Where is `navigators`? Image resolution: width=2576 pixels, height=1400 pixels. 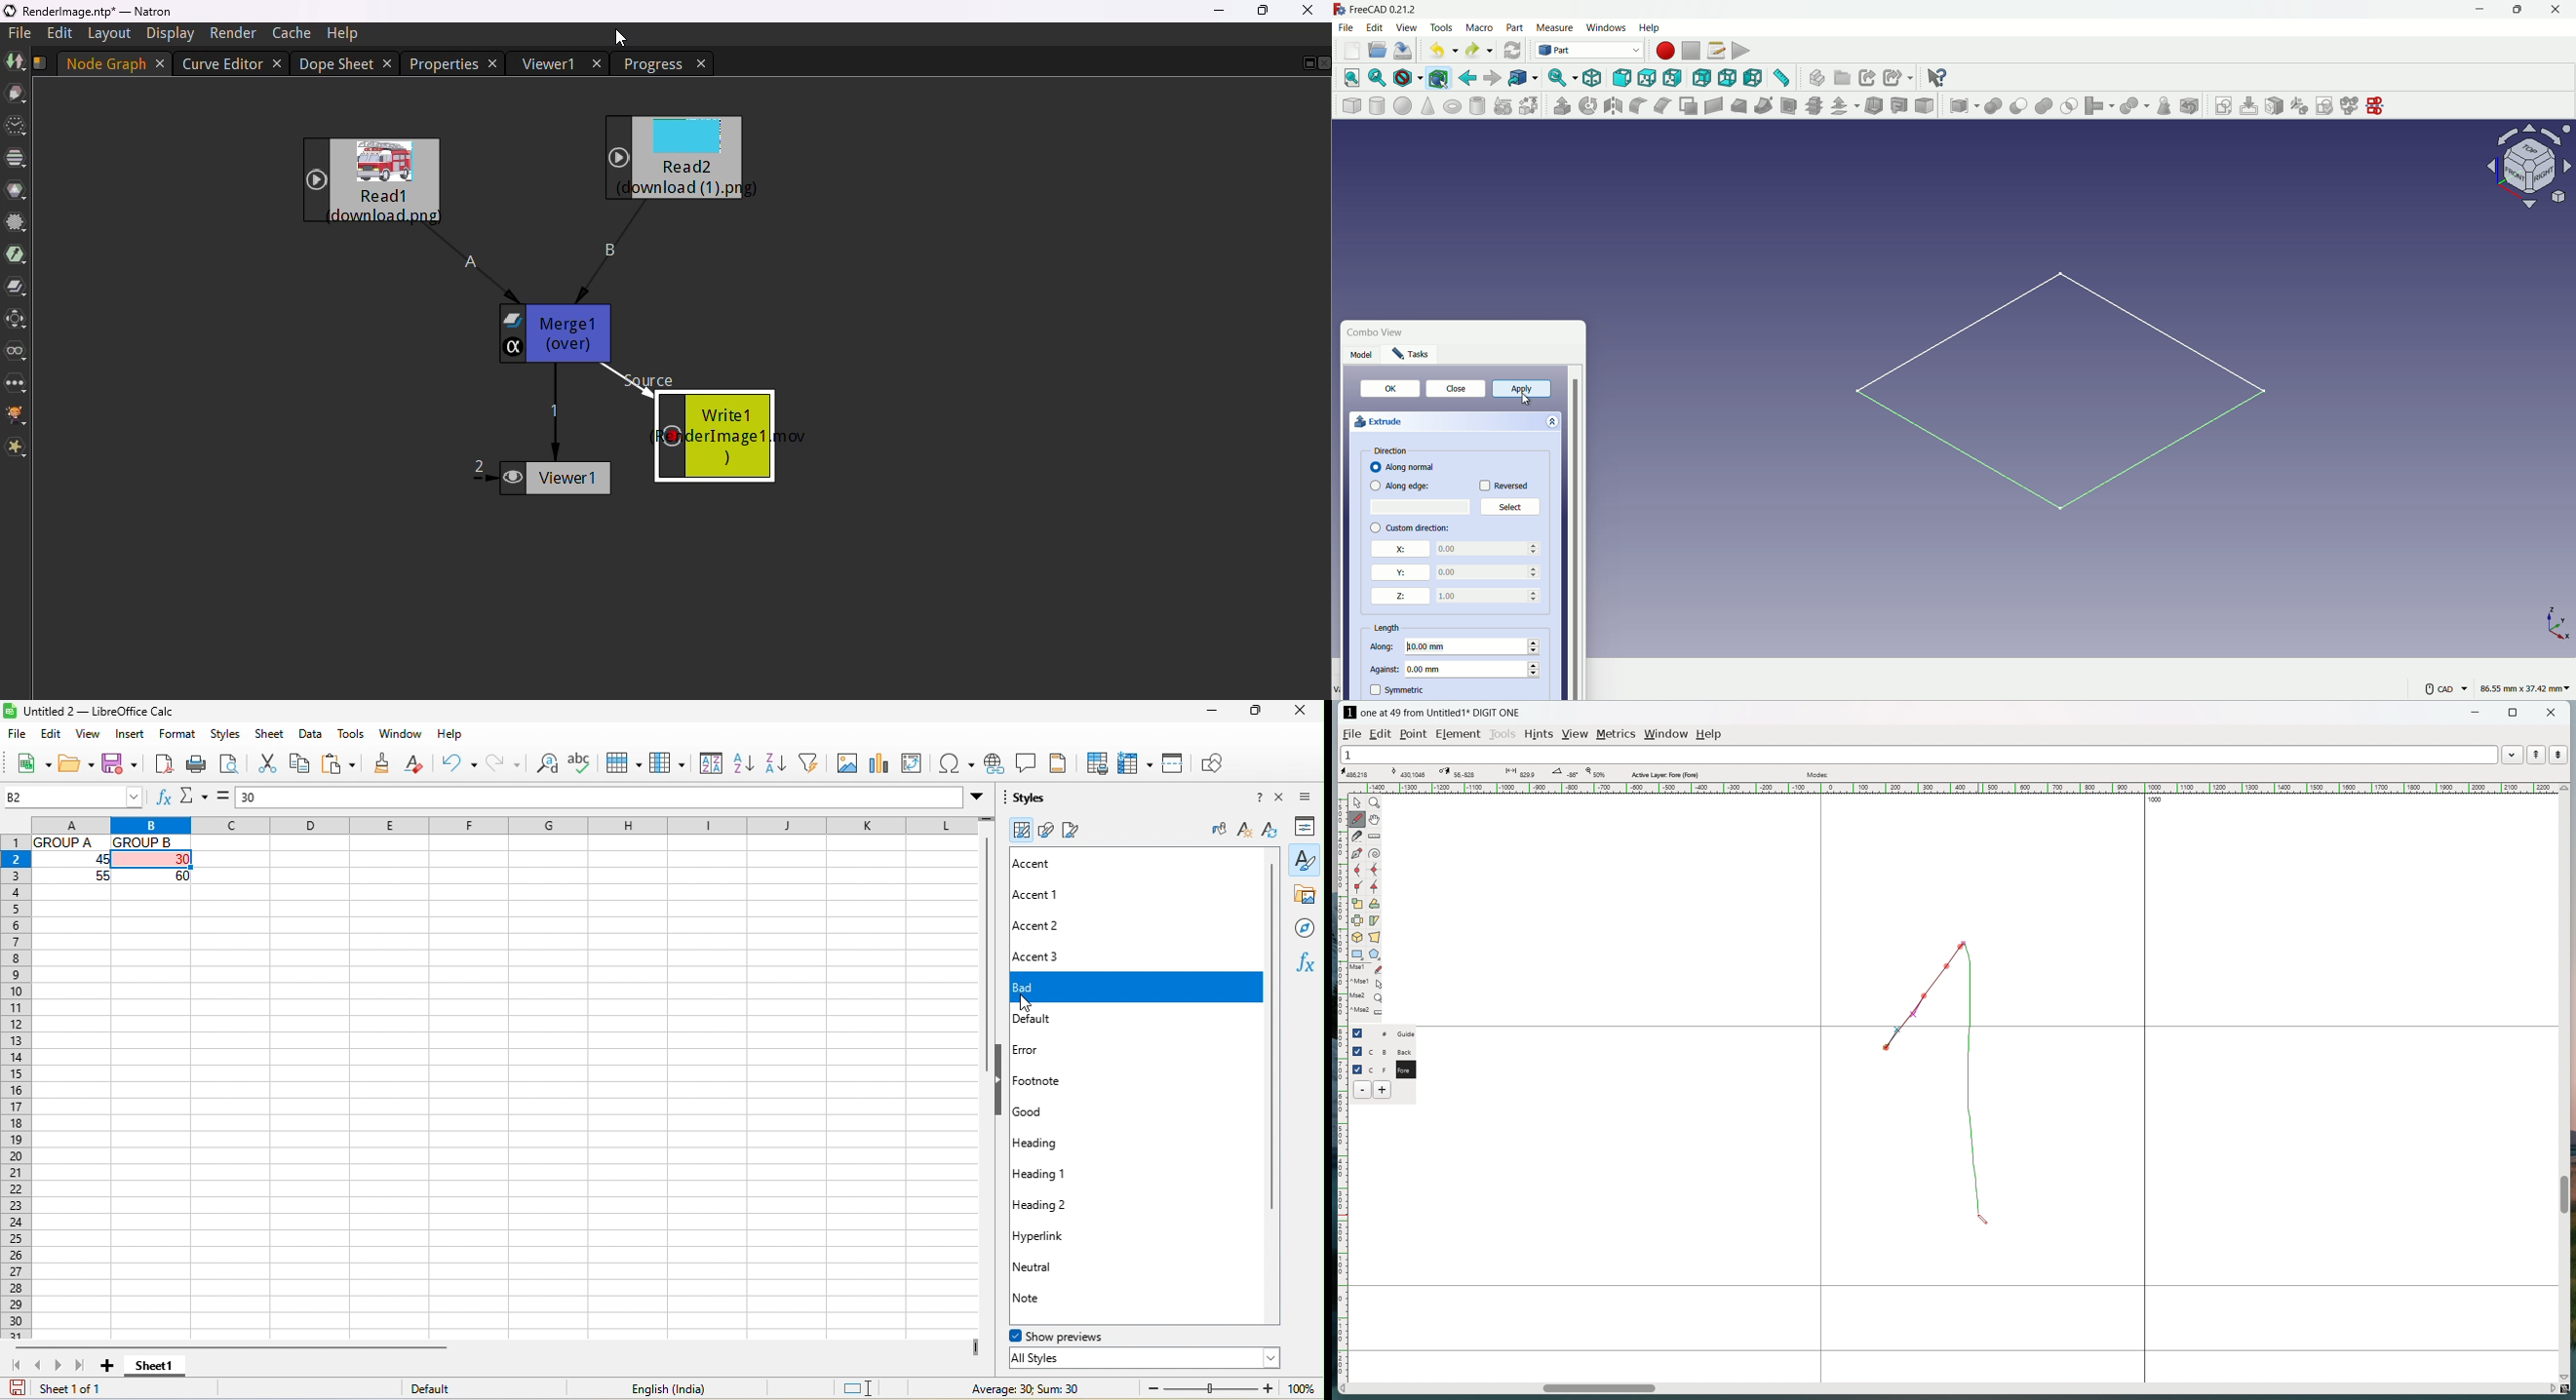
navigators is located at coordinates (1306, 928).